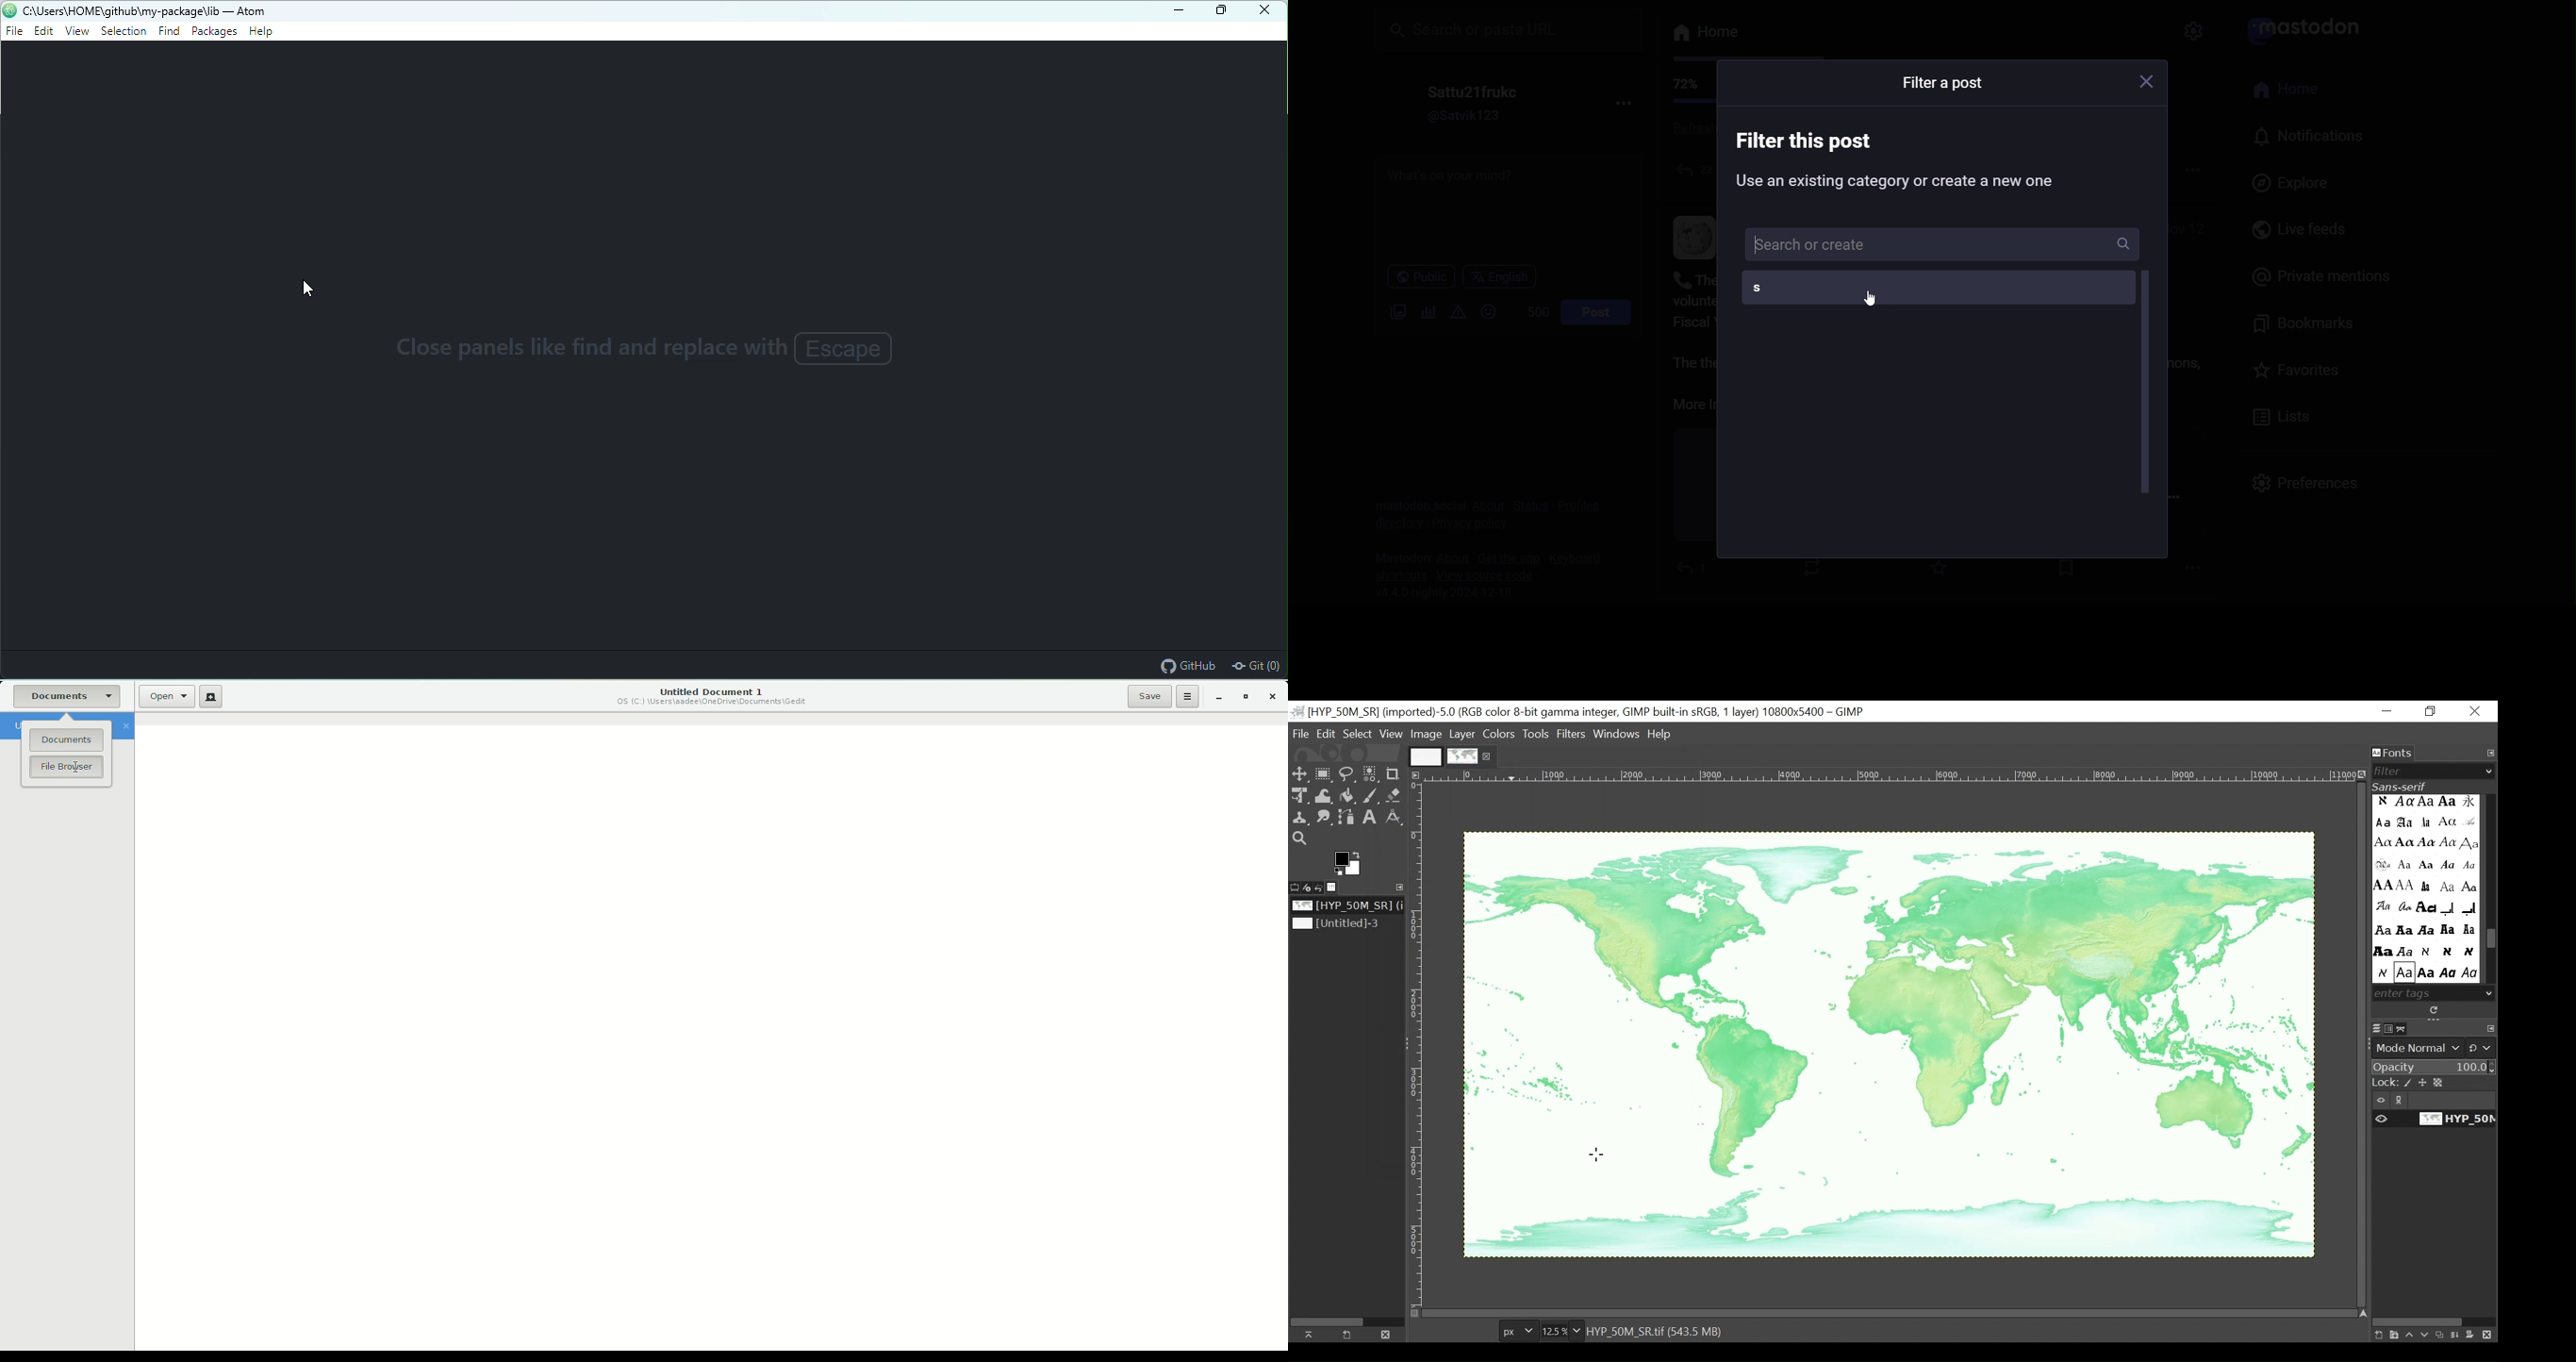  What do you see at coordinates (1507, 28) in the screenshot?
I see `search` at bounding box center [1507, 28].